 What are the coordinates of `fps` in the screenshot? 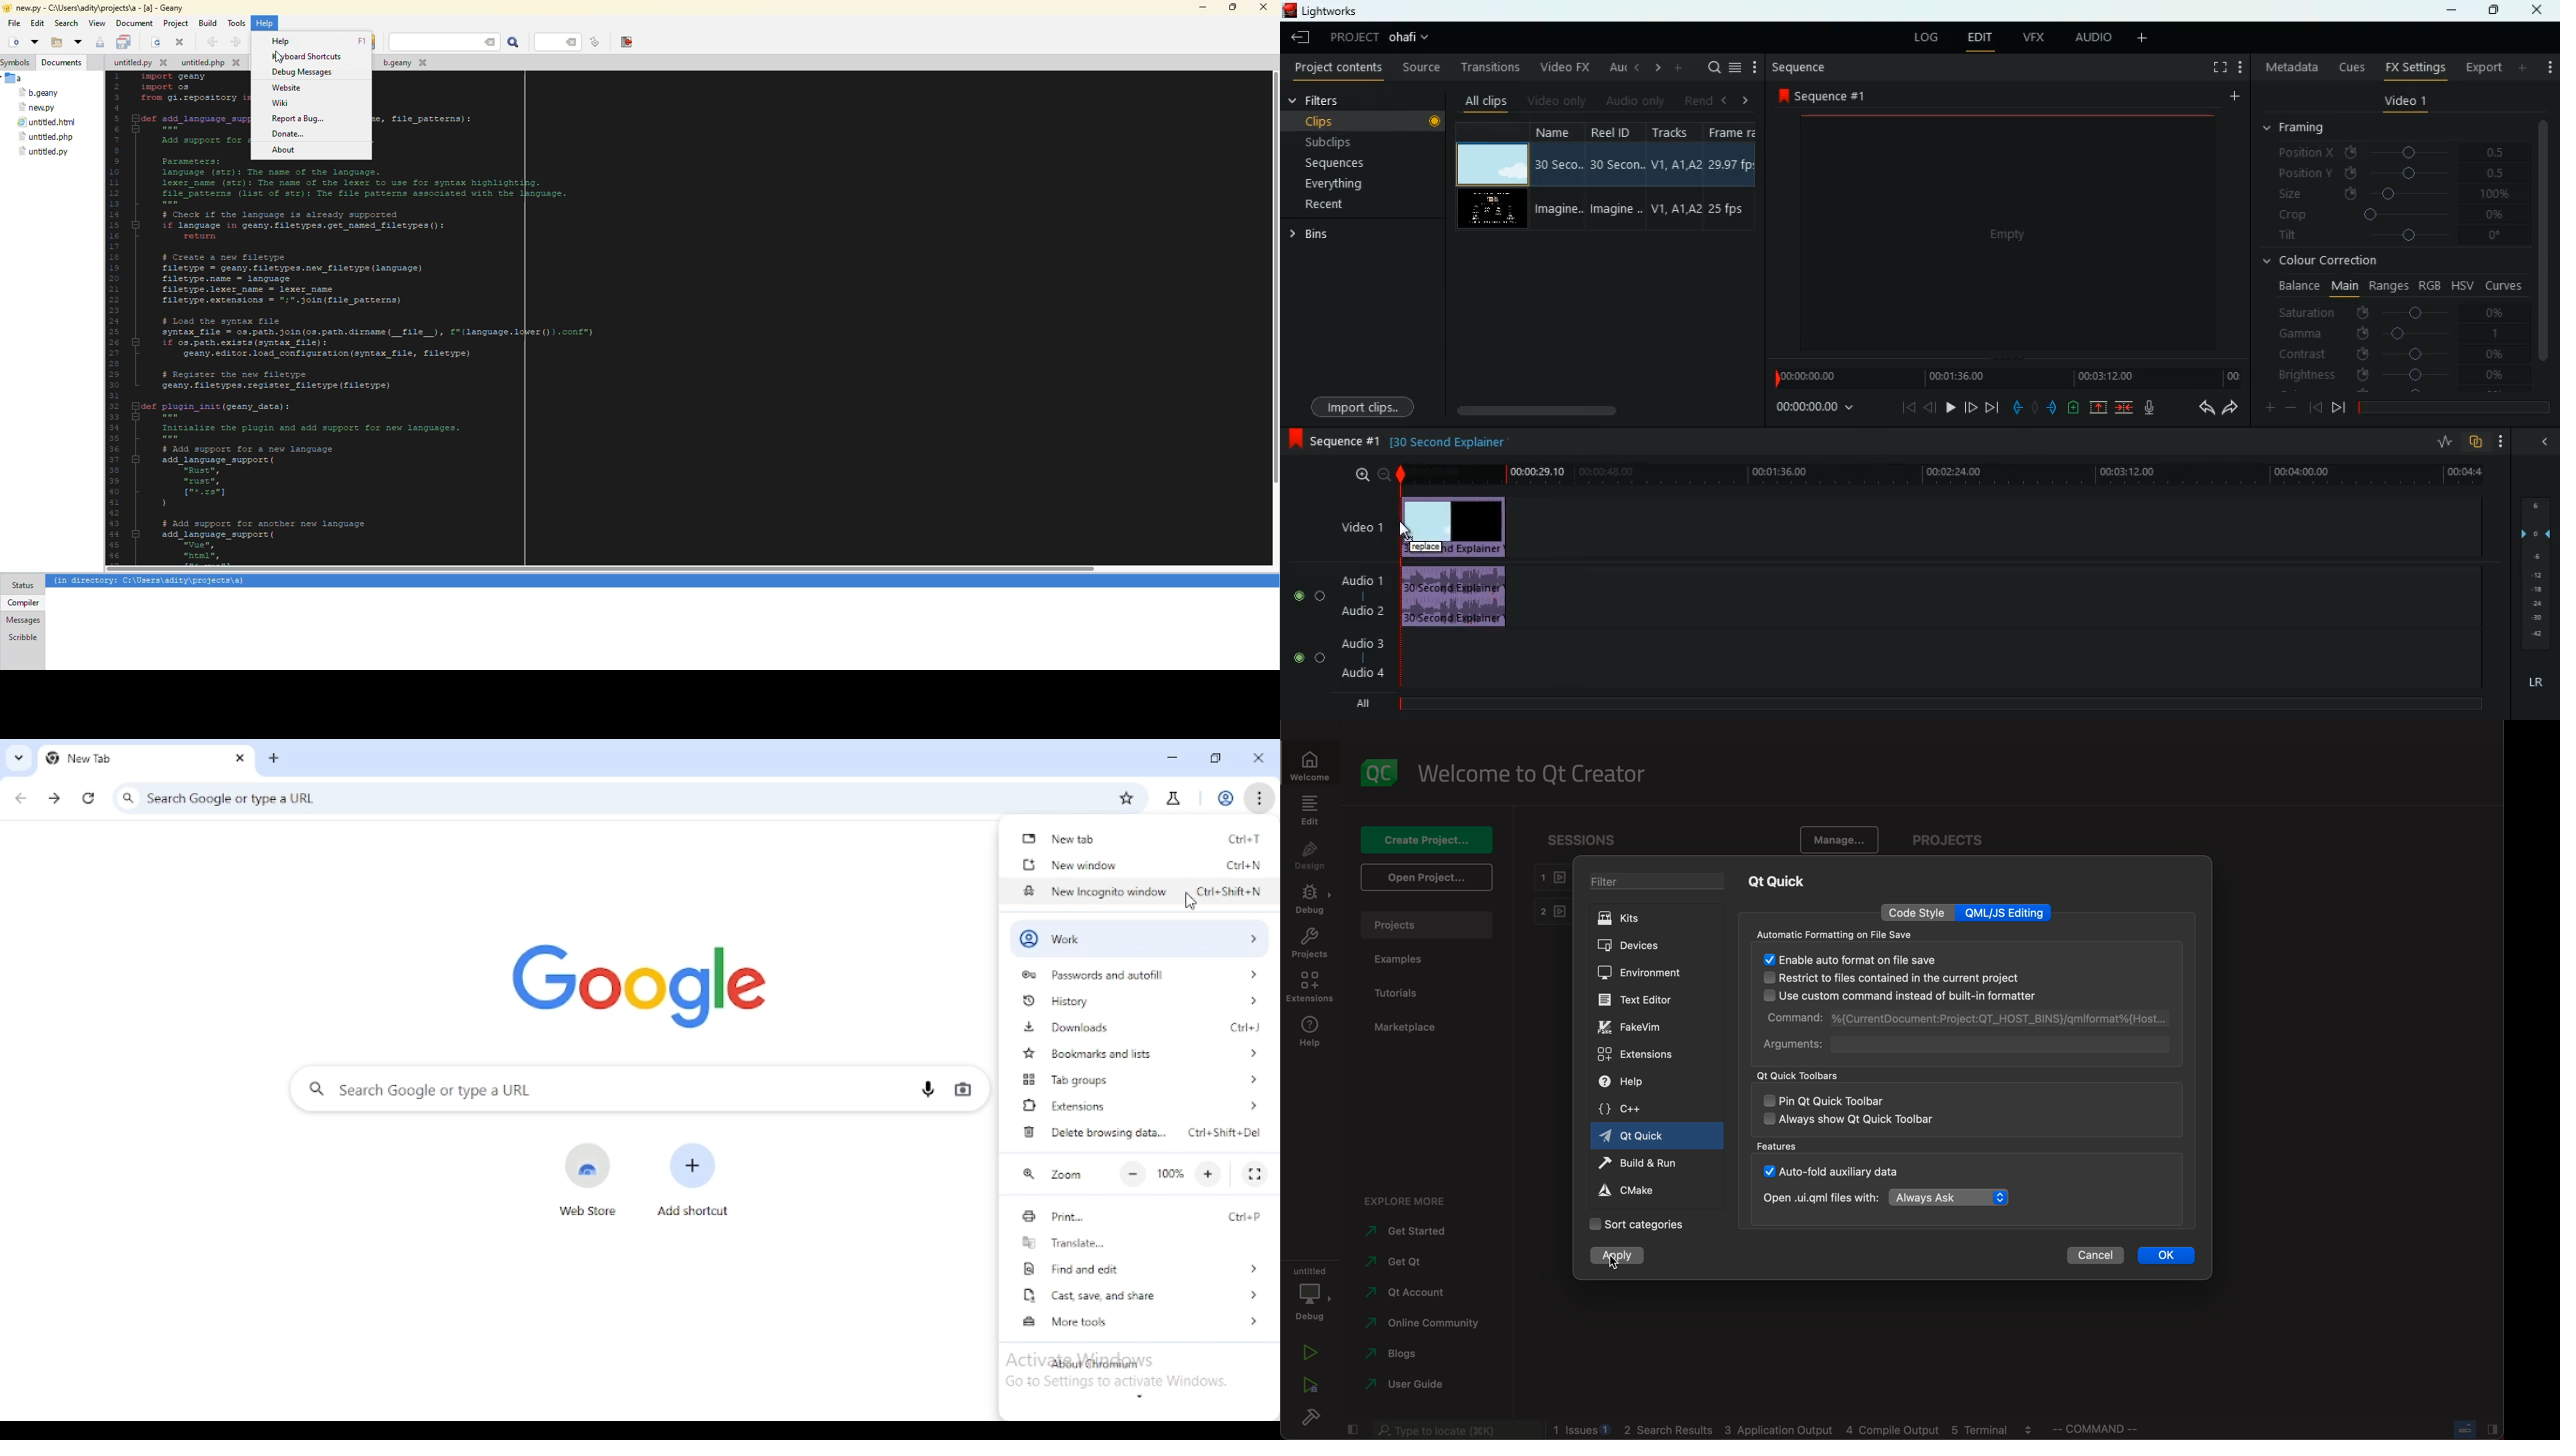 It's located at (1730, 176).